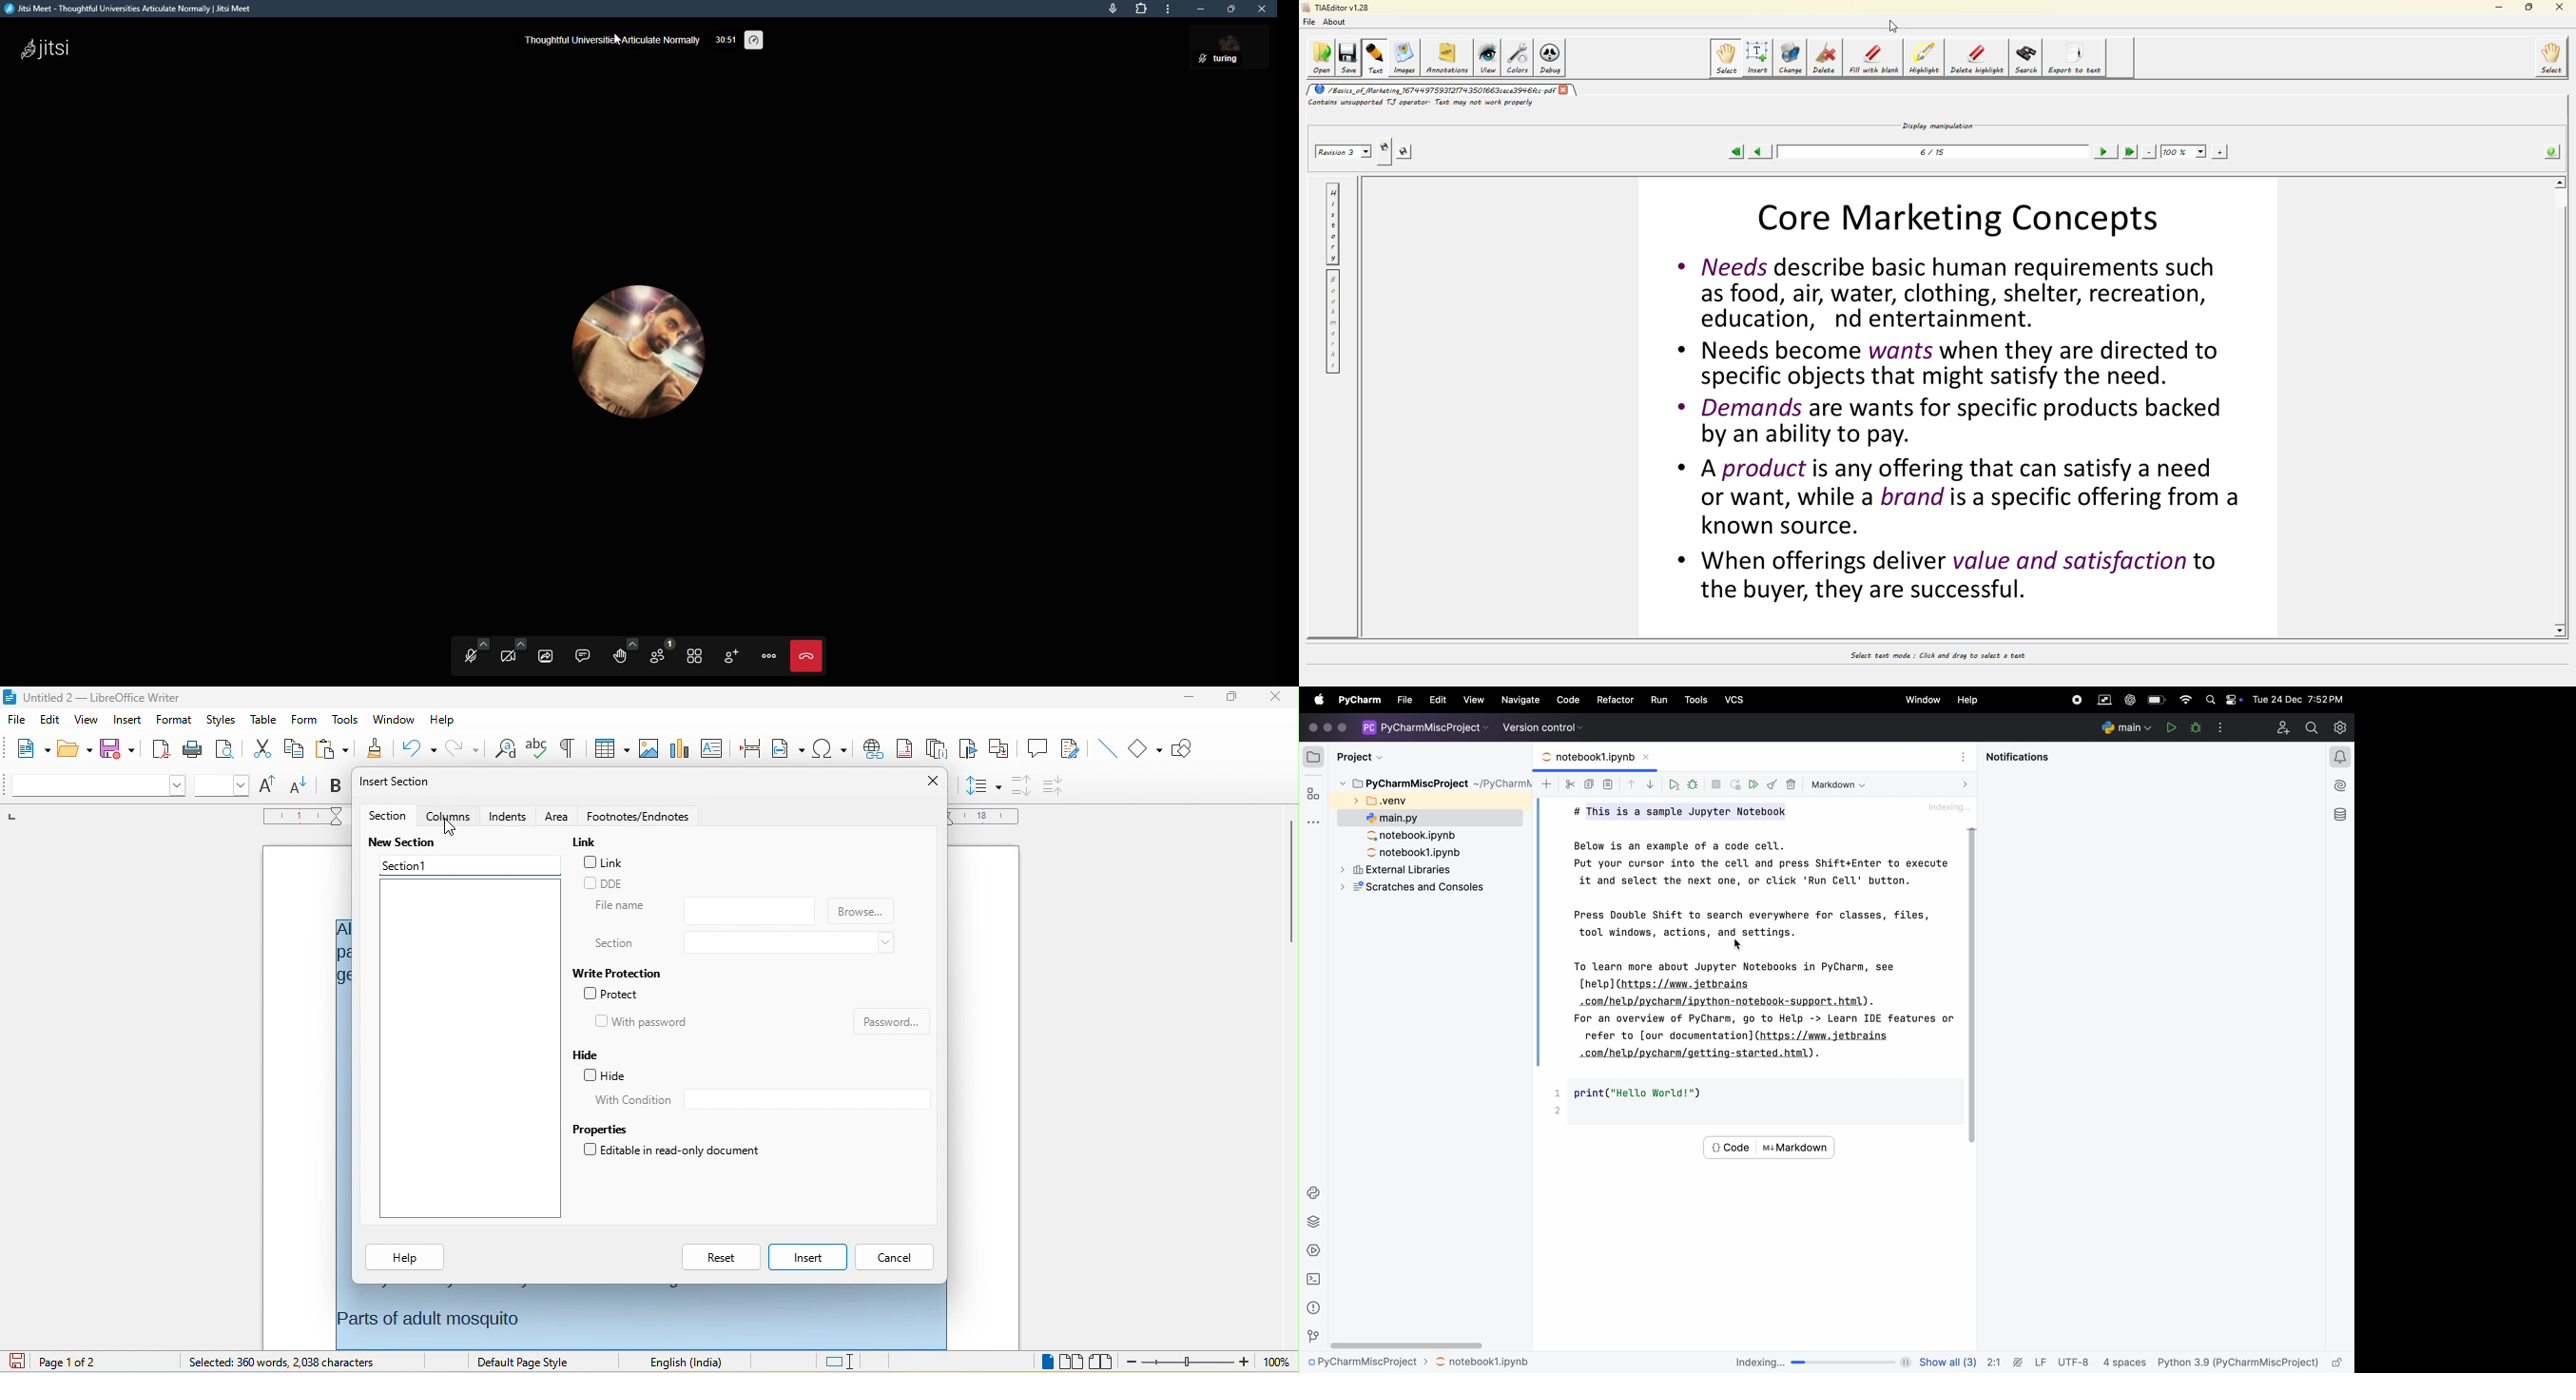 The image size is (2576, 1400). I want to click on mute, so click(1199, 59).